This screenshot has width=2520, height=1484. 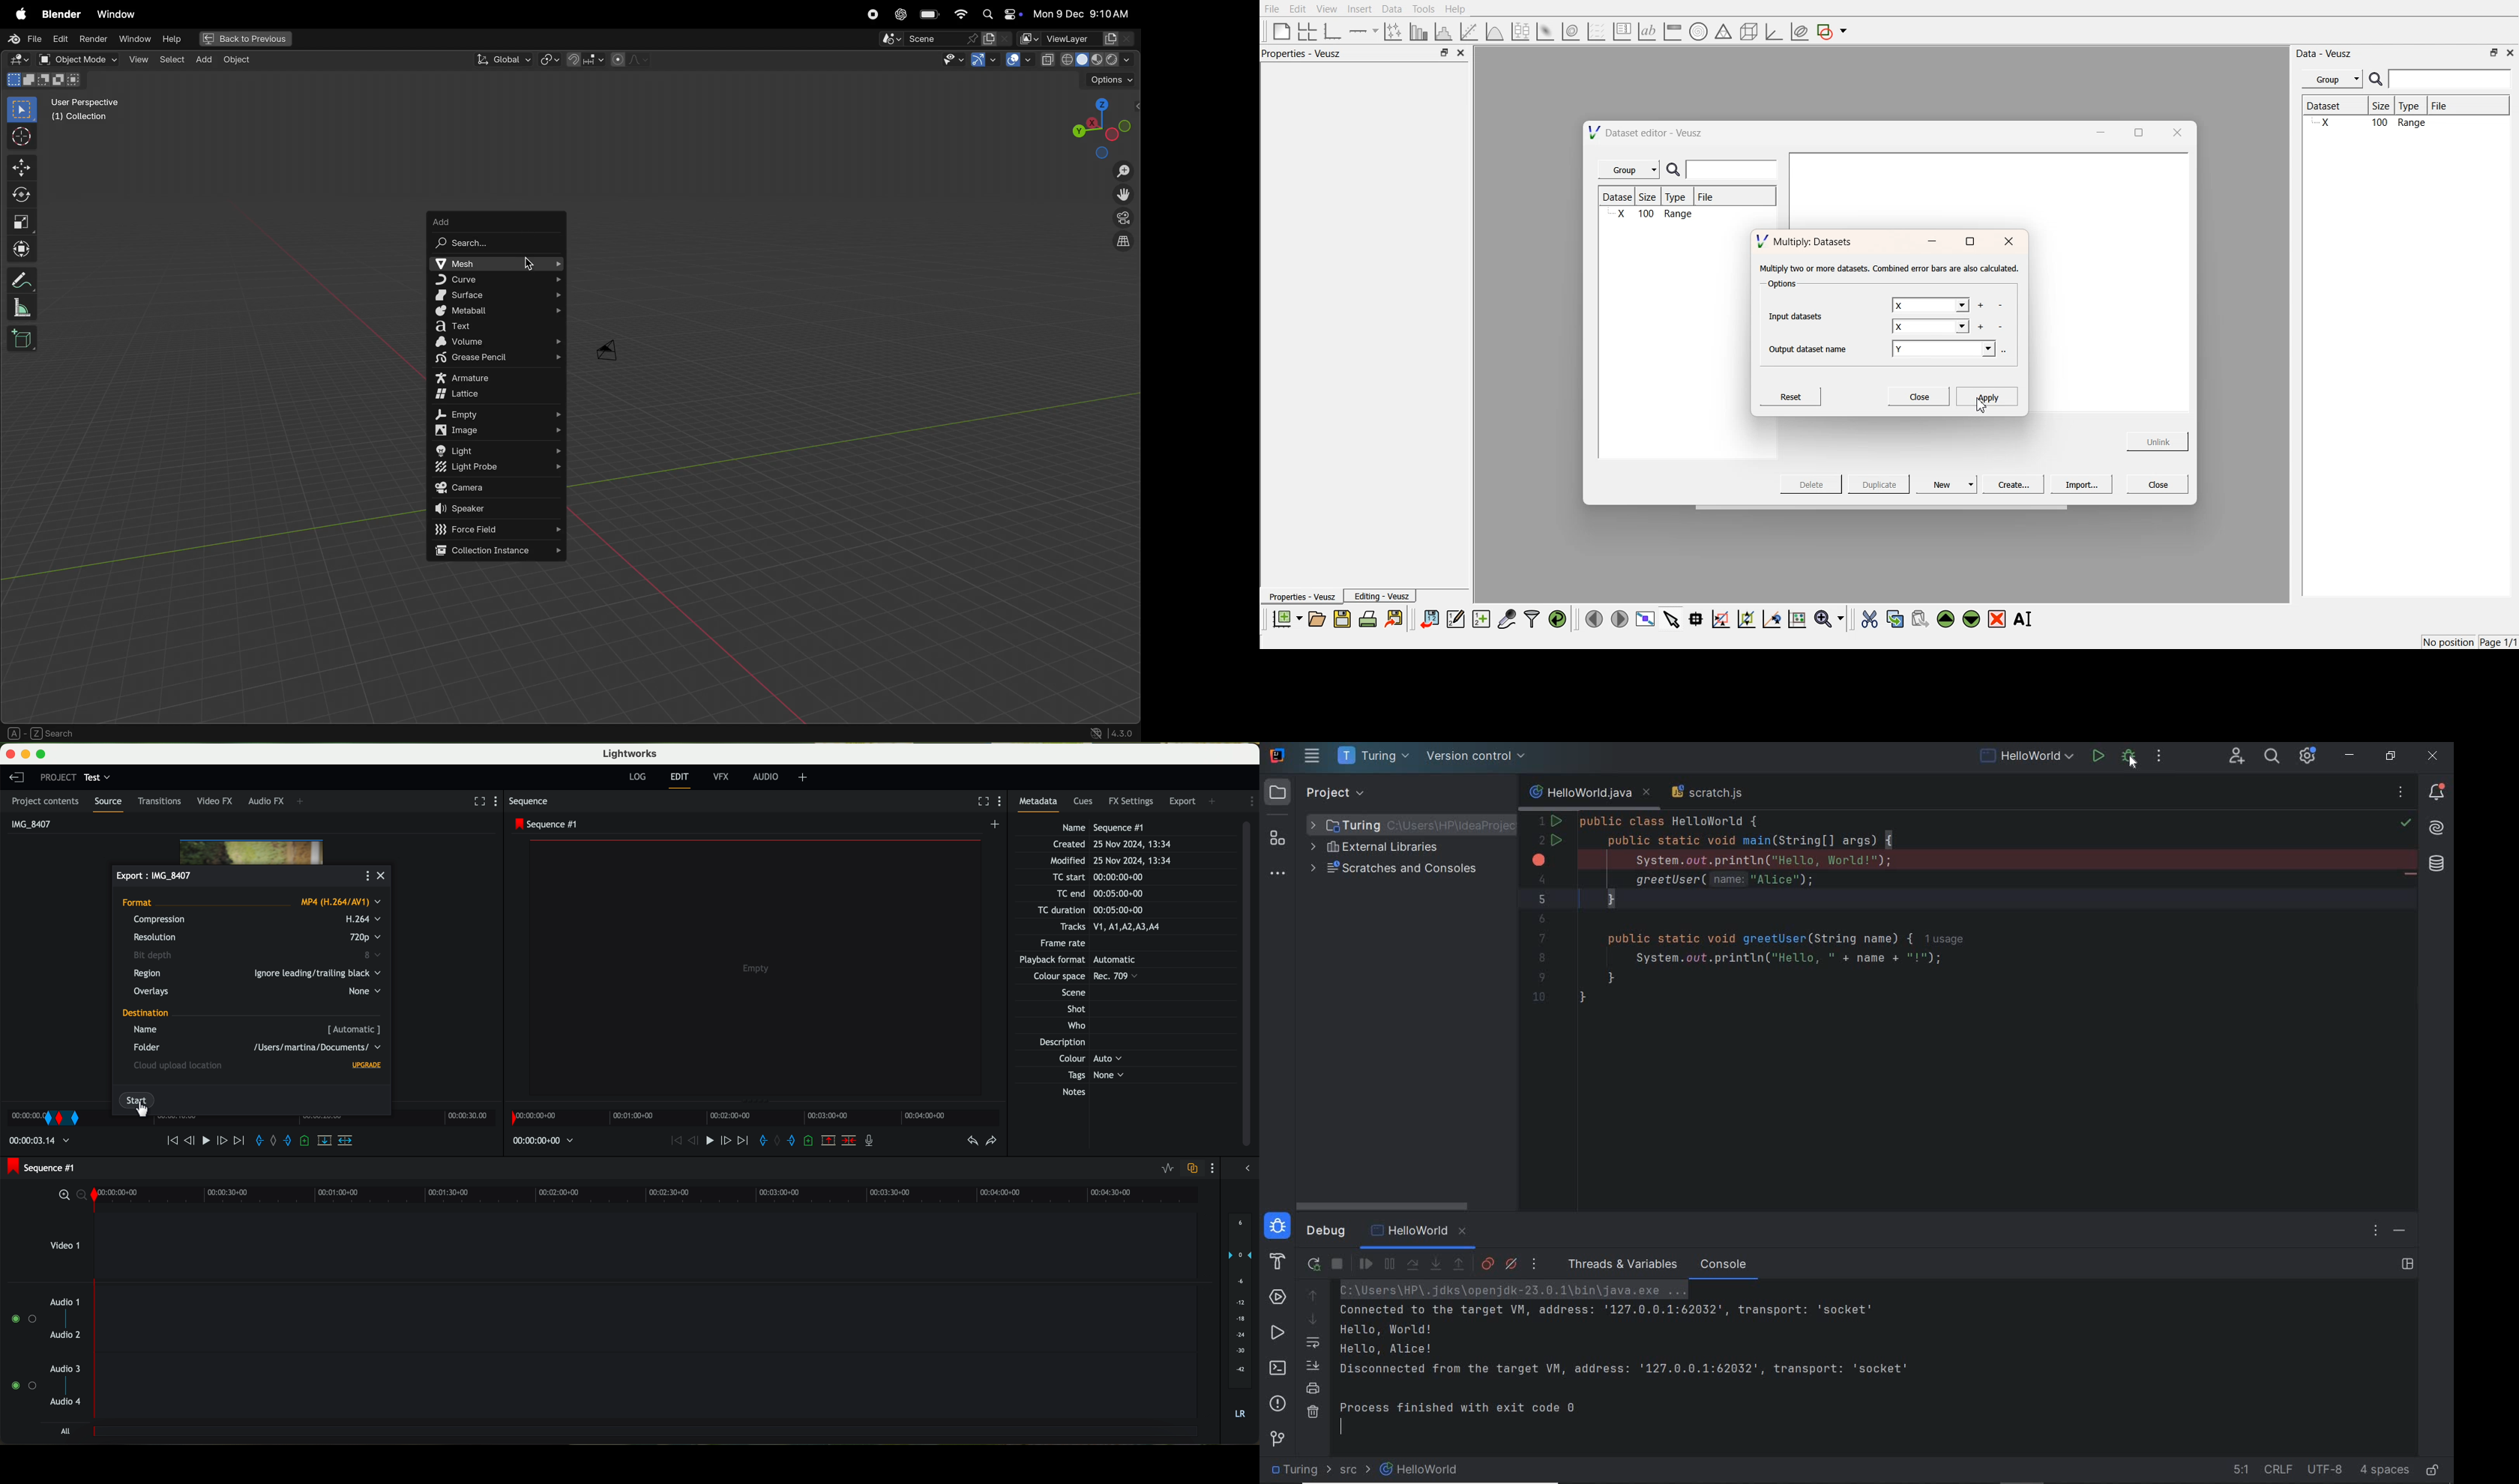 What do you see at coordinates (2377, 79) in the screenshot?
I see `search icon` at bounding box center [2377, 79].